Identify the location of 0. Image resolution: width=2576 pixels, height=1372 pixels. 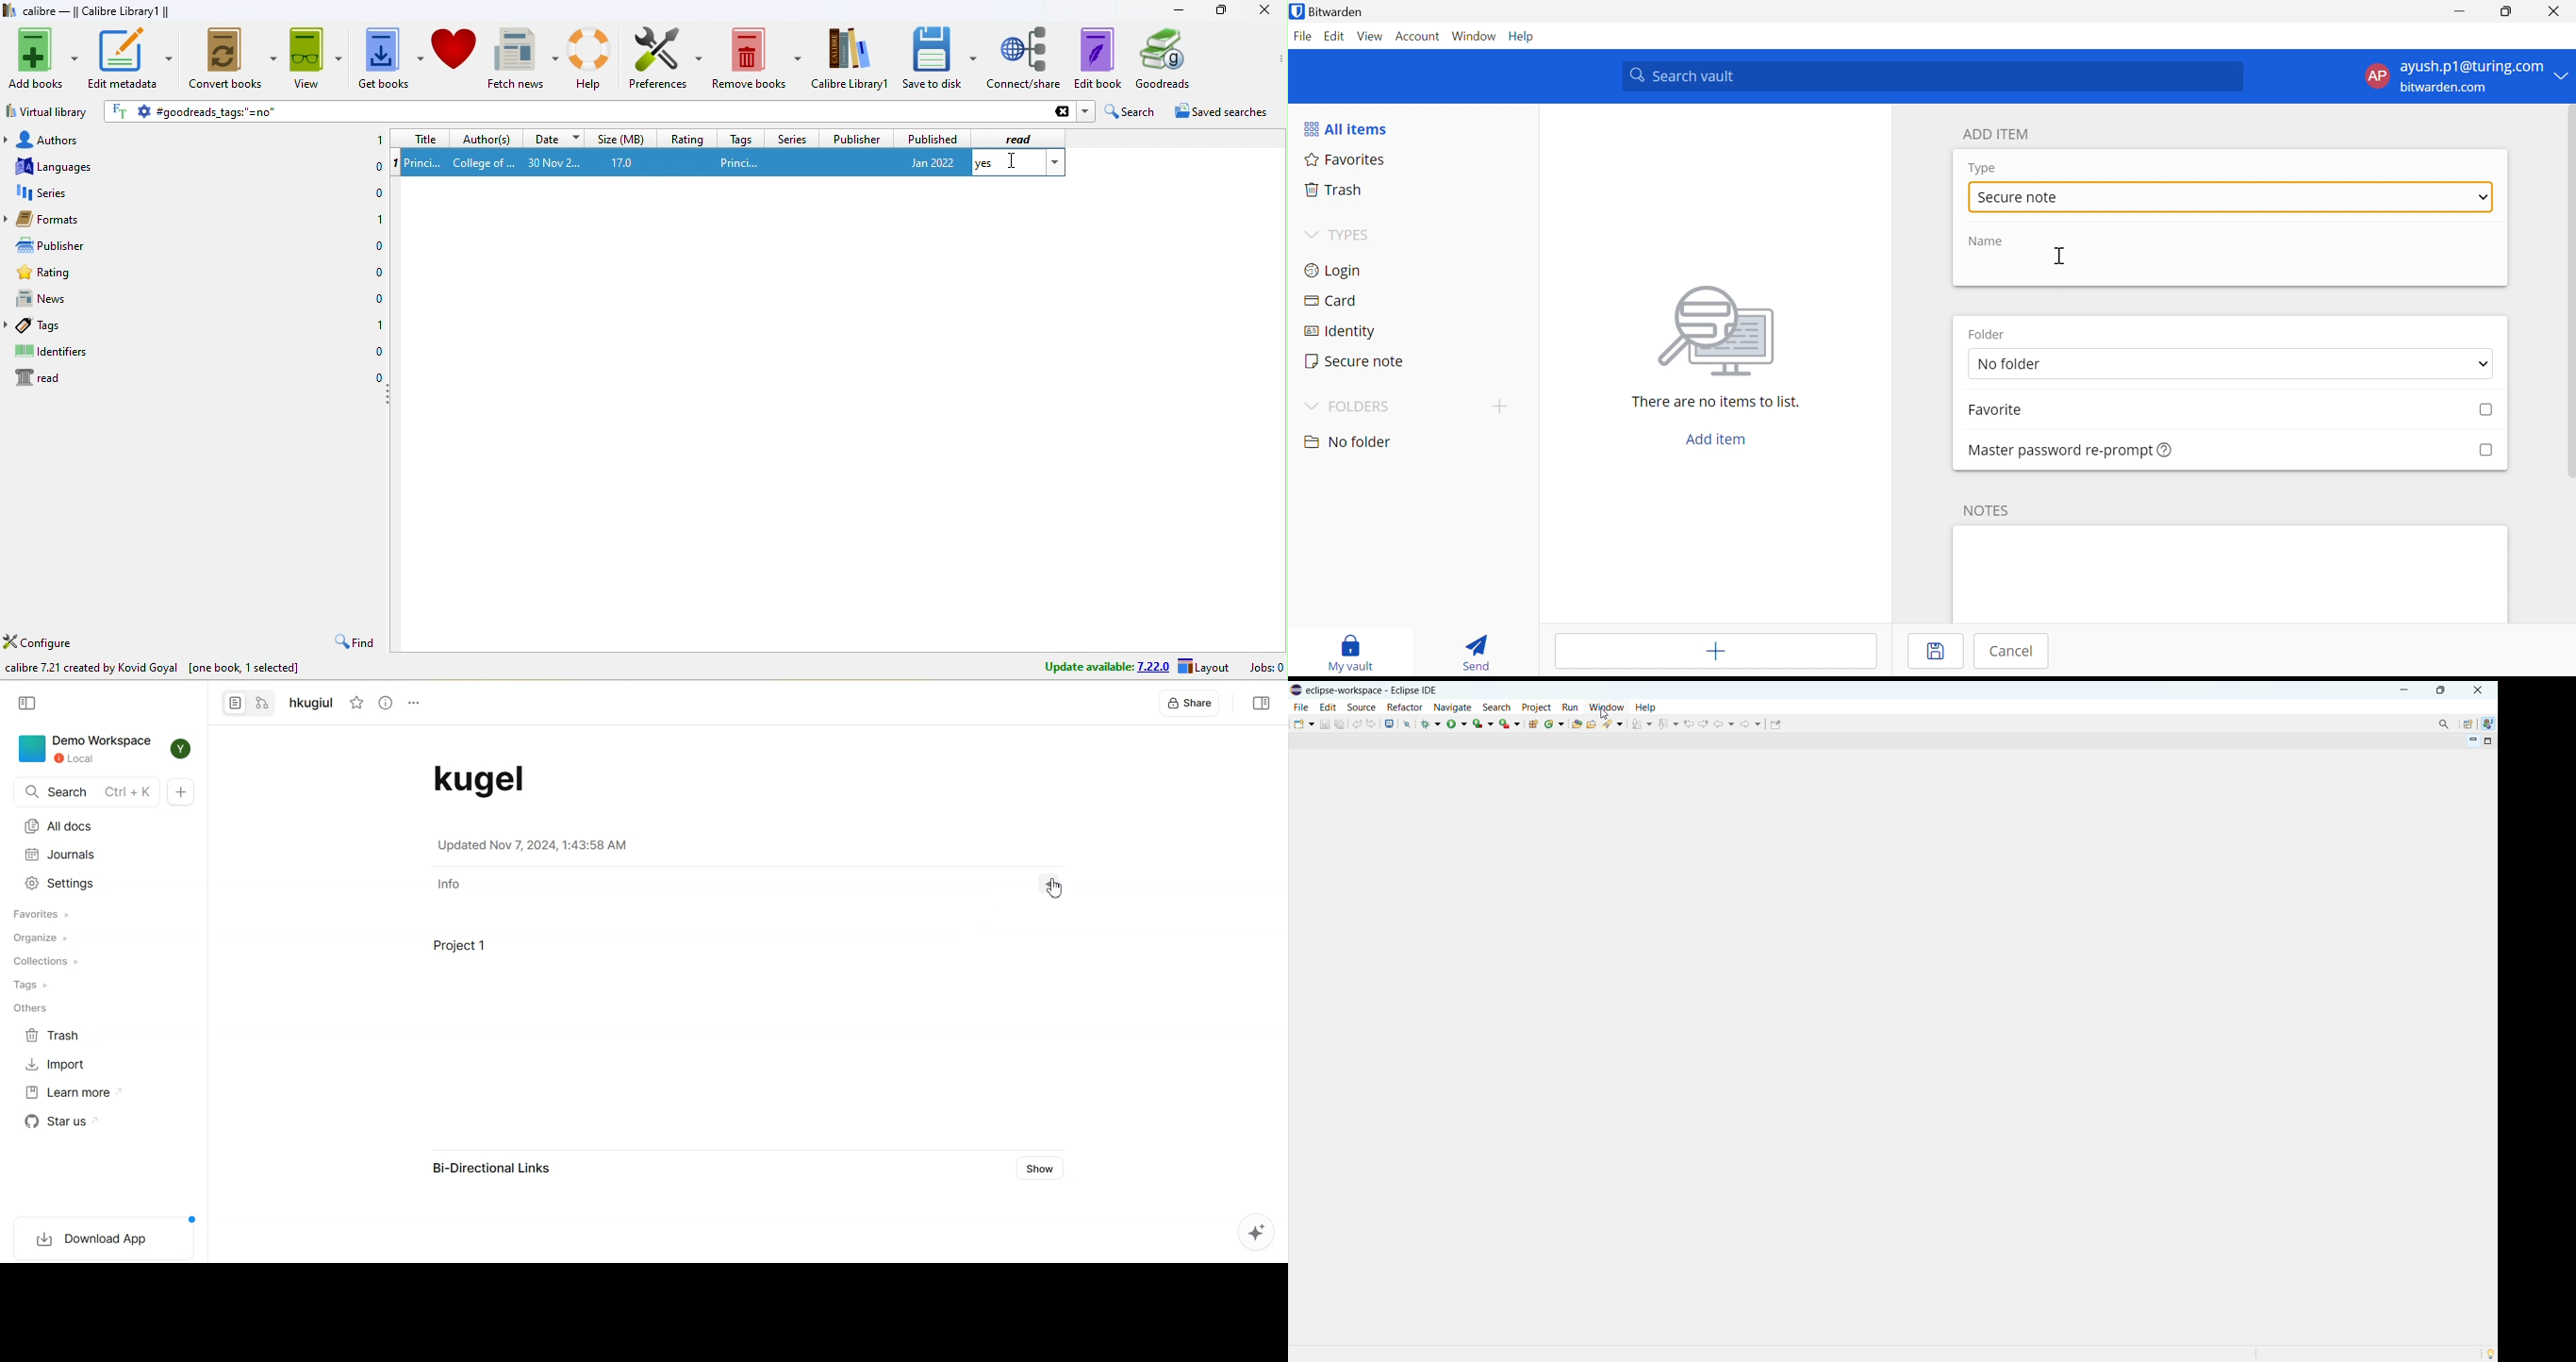
(379, 300).